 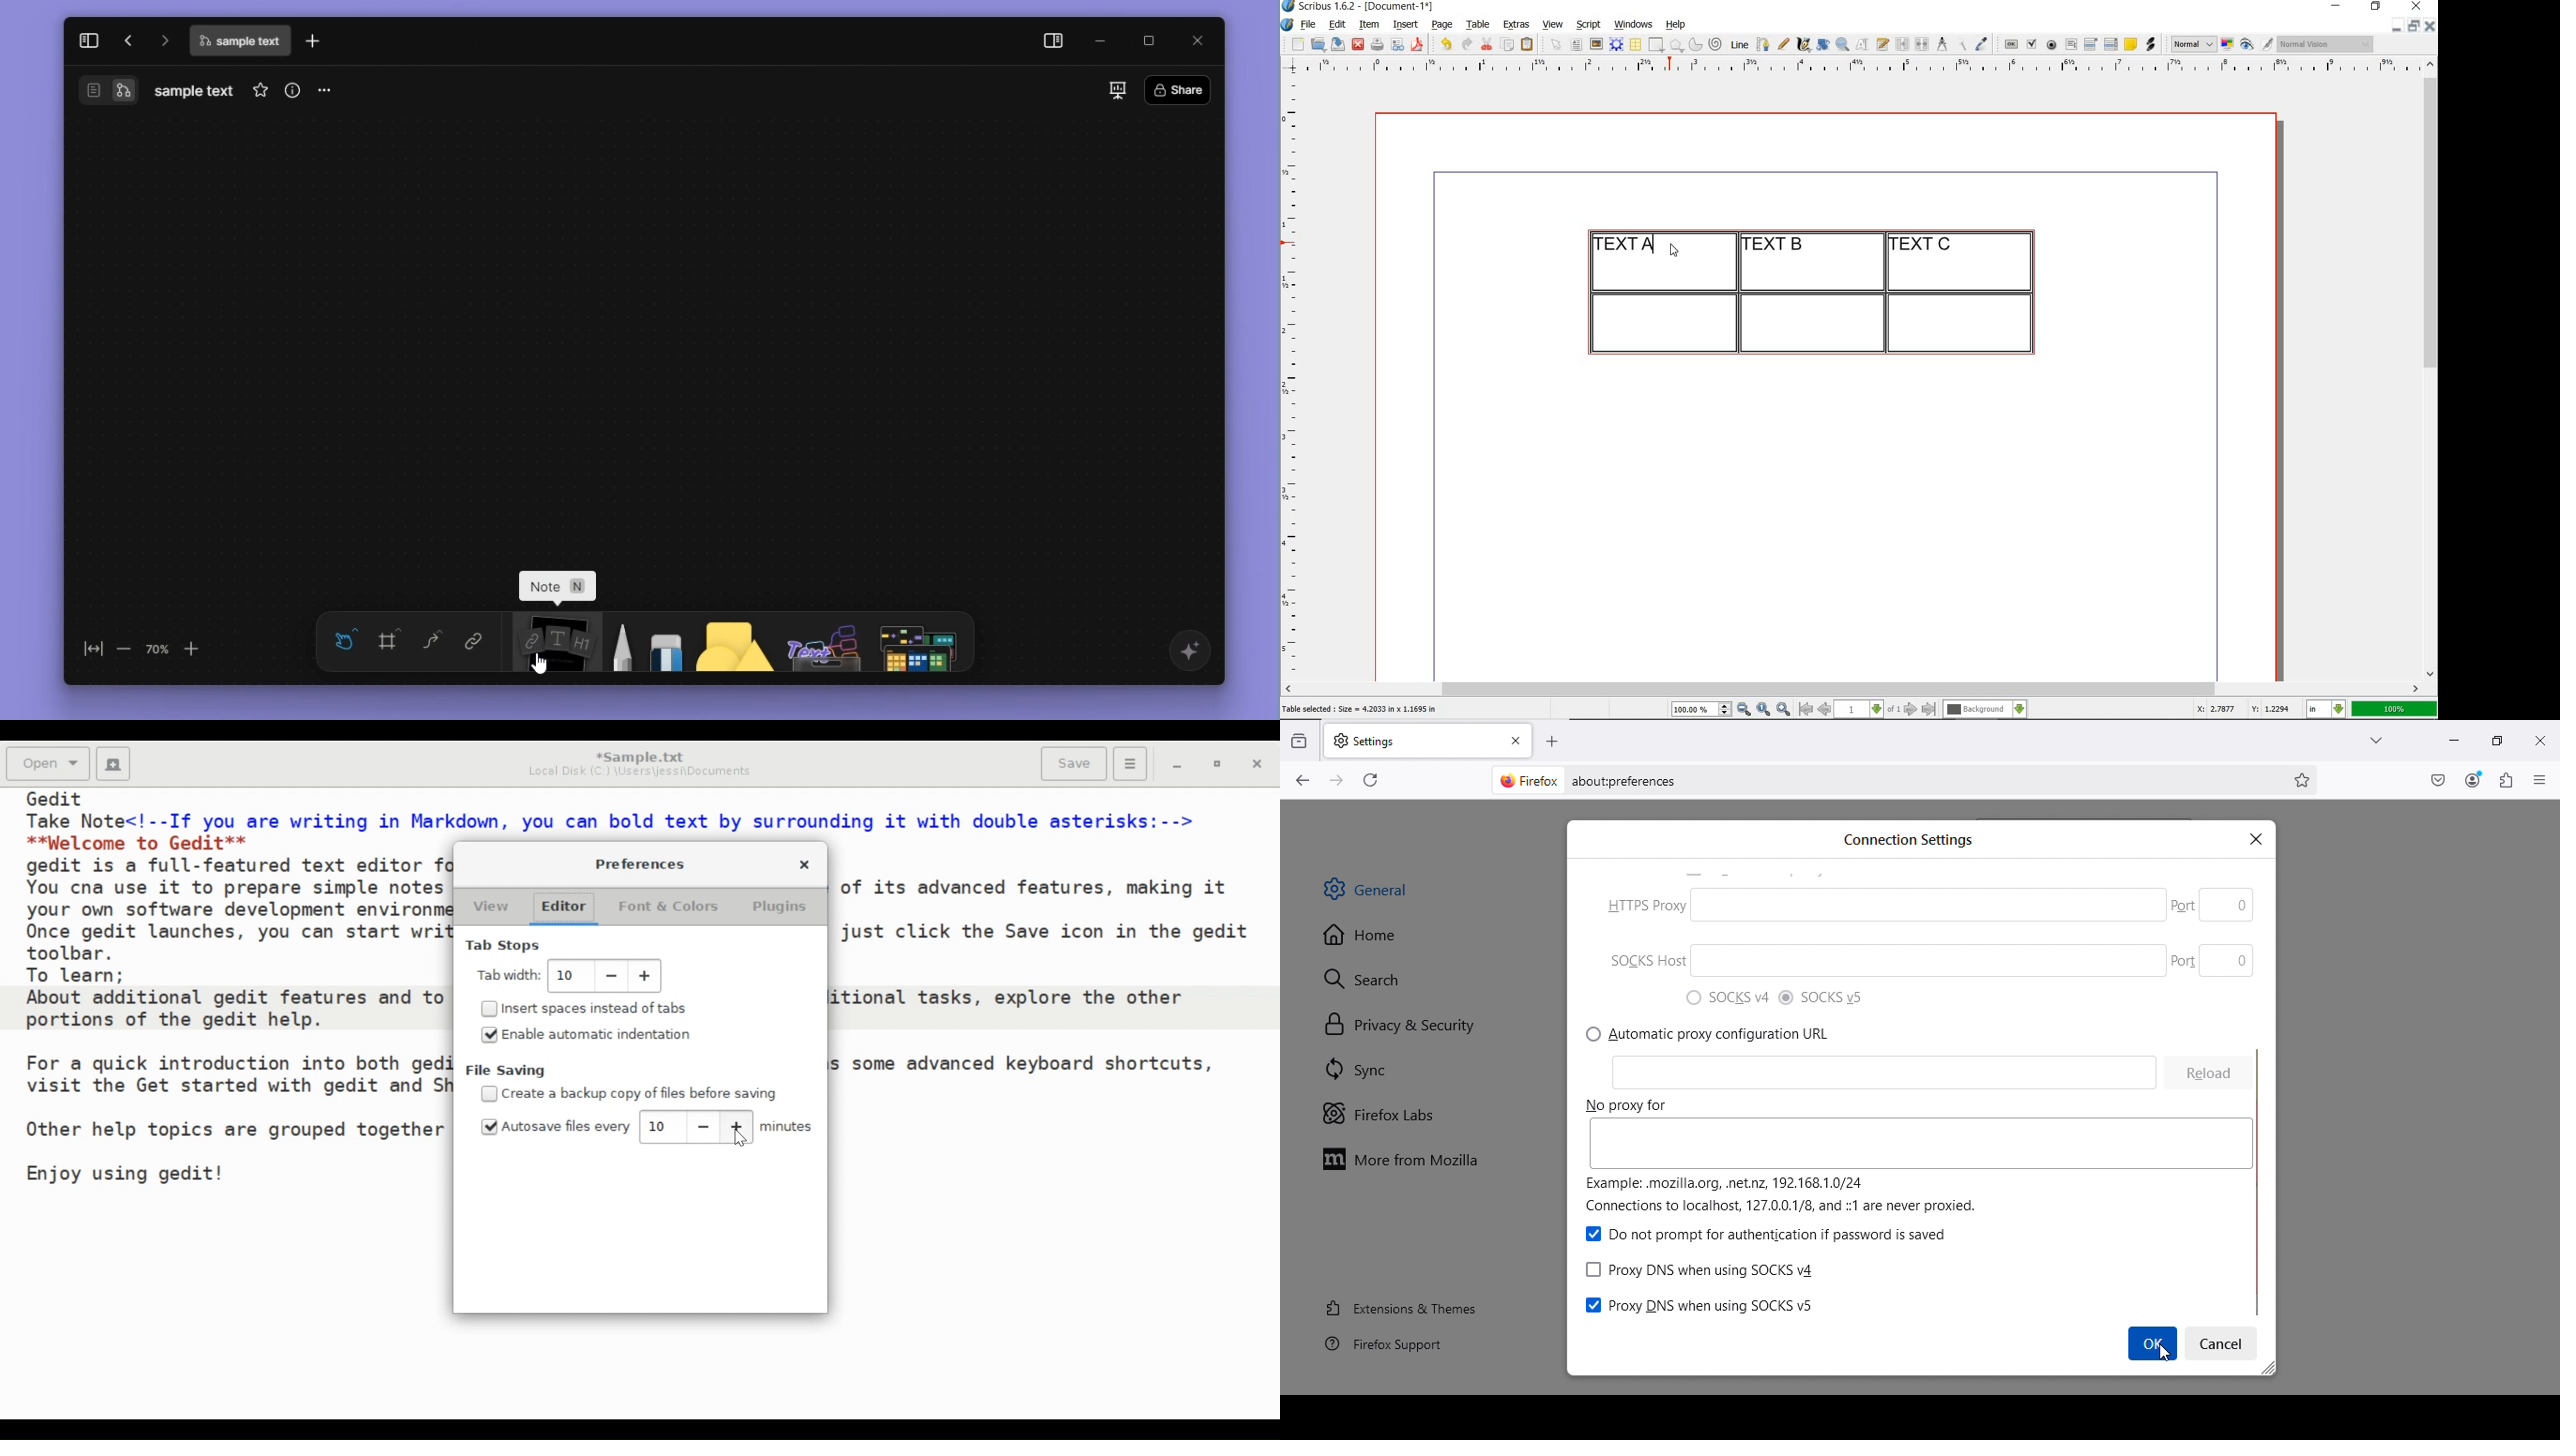 I want to click on zoom out, so click(x=1744, y=710).